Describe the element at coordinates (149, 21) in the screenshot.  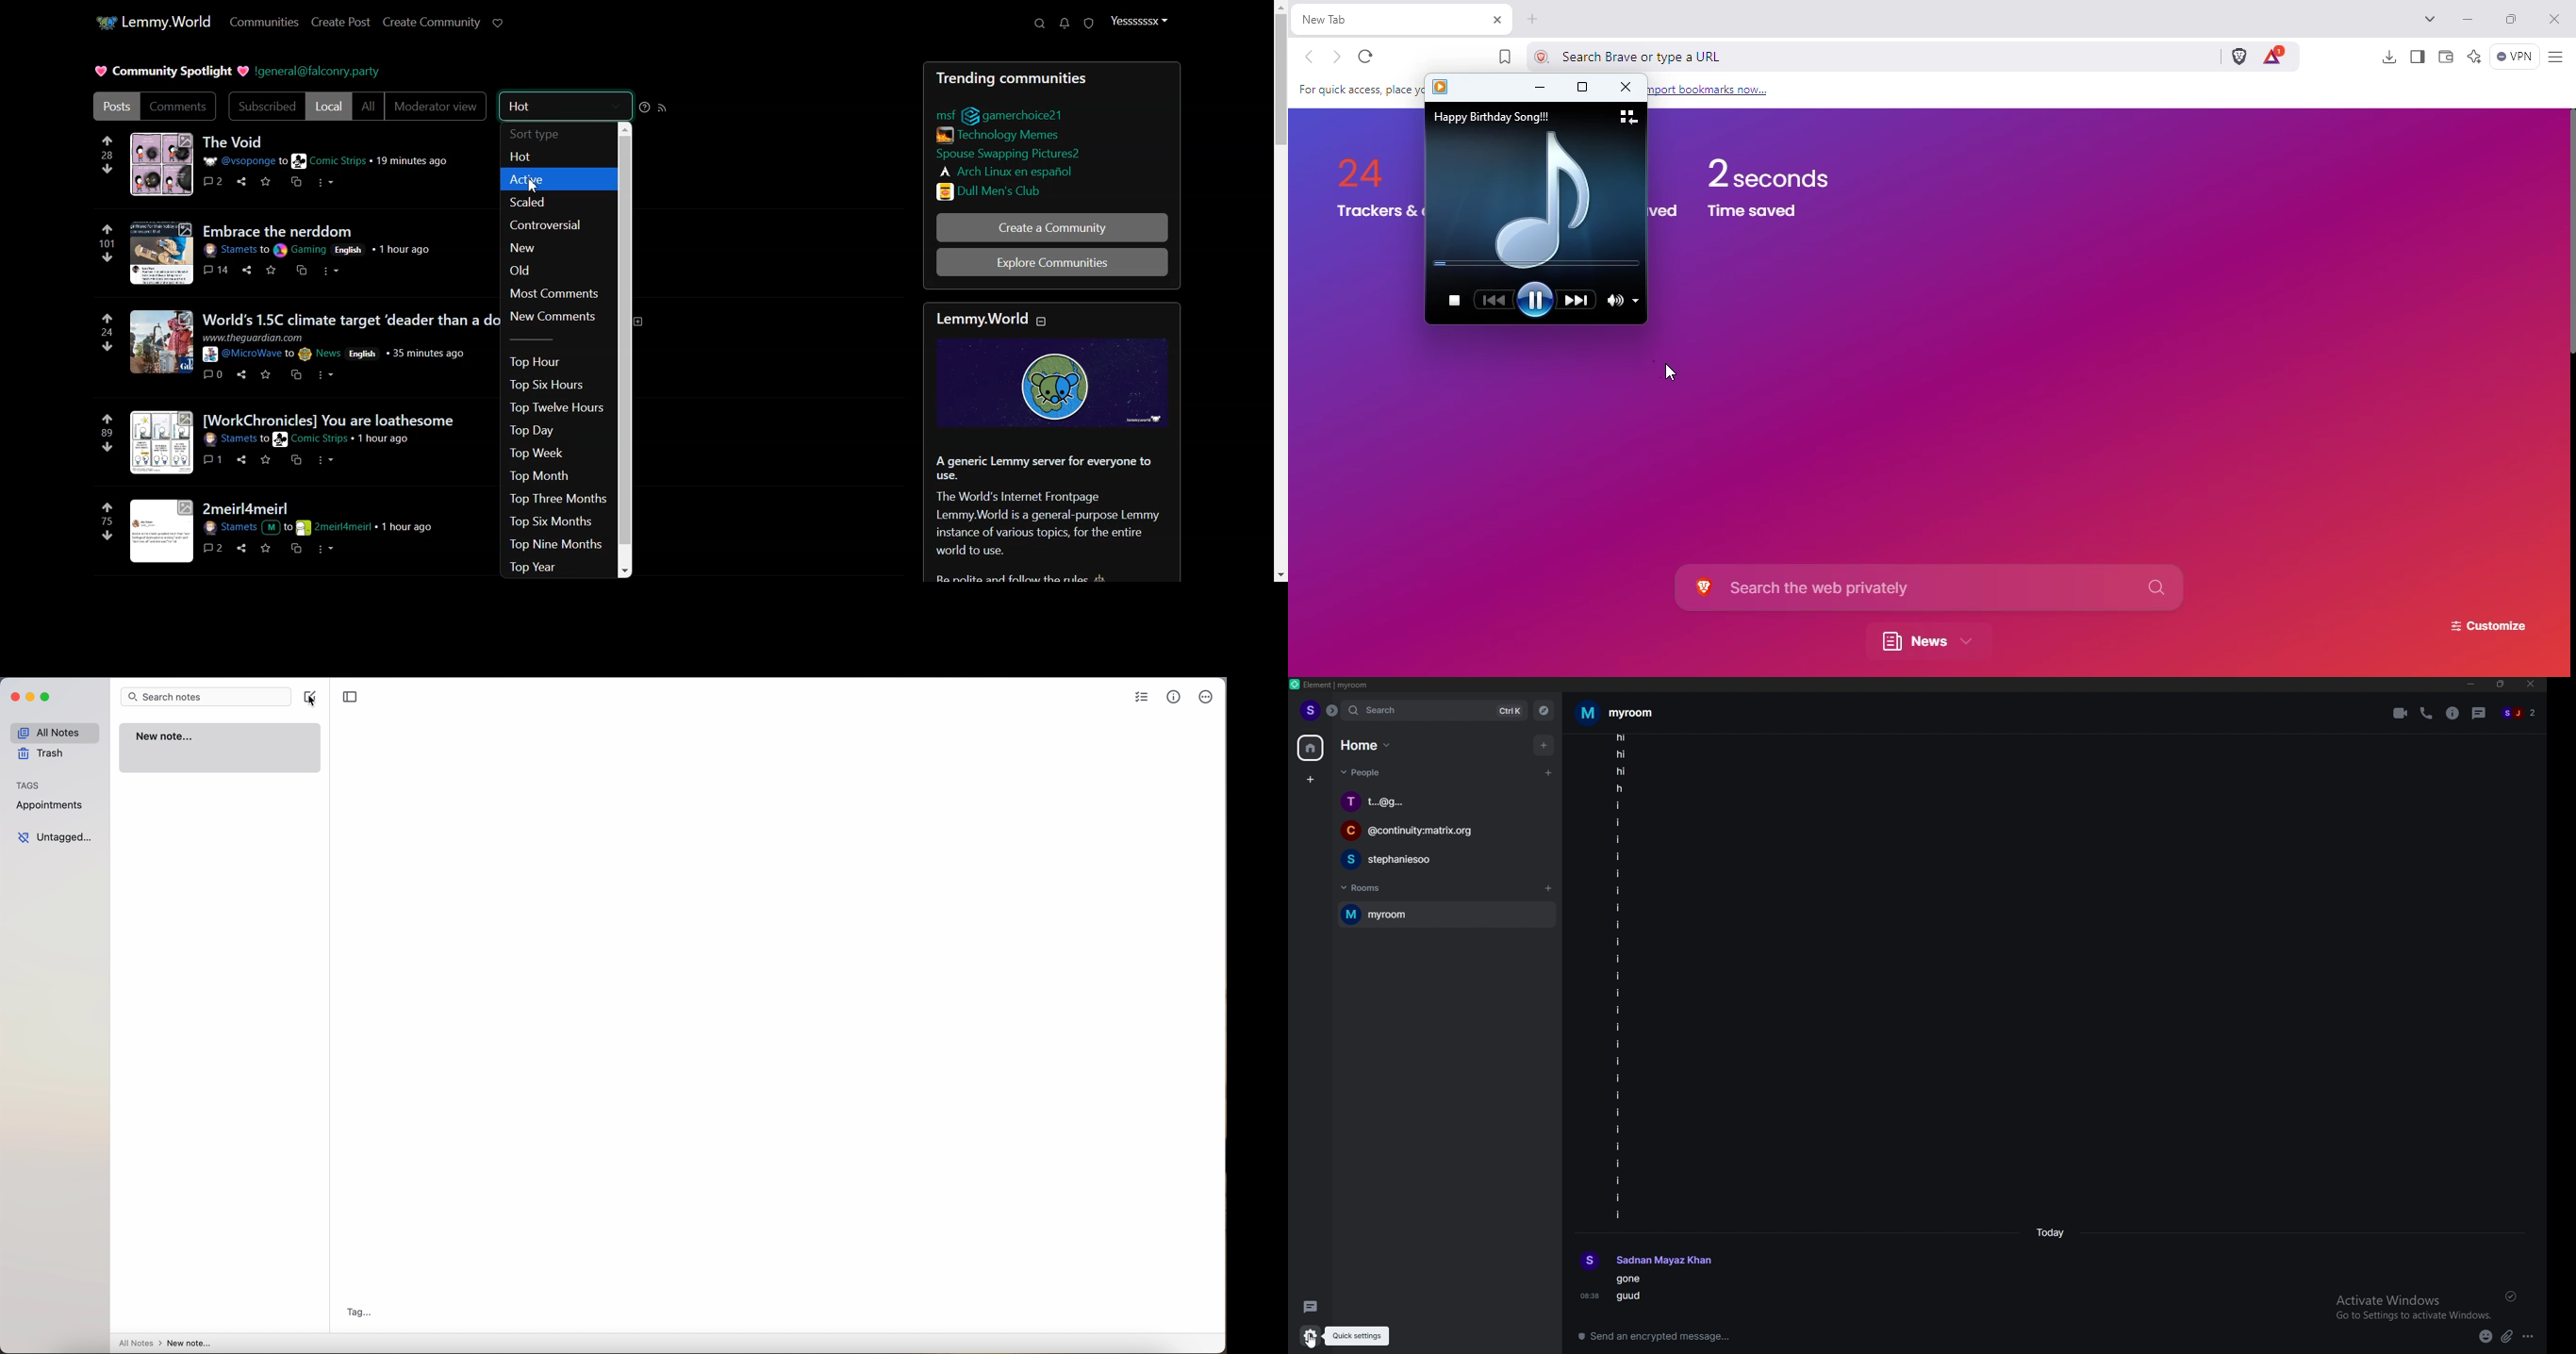
I see `Home Page` at that location.